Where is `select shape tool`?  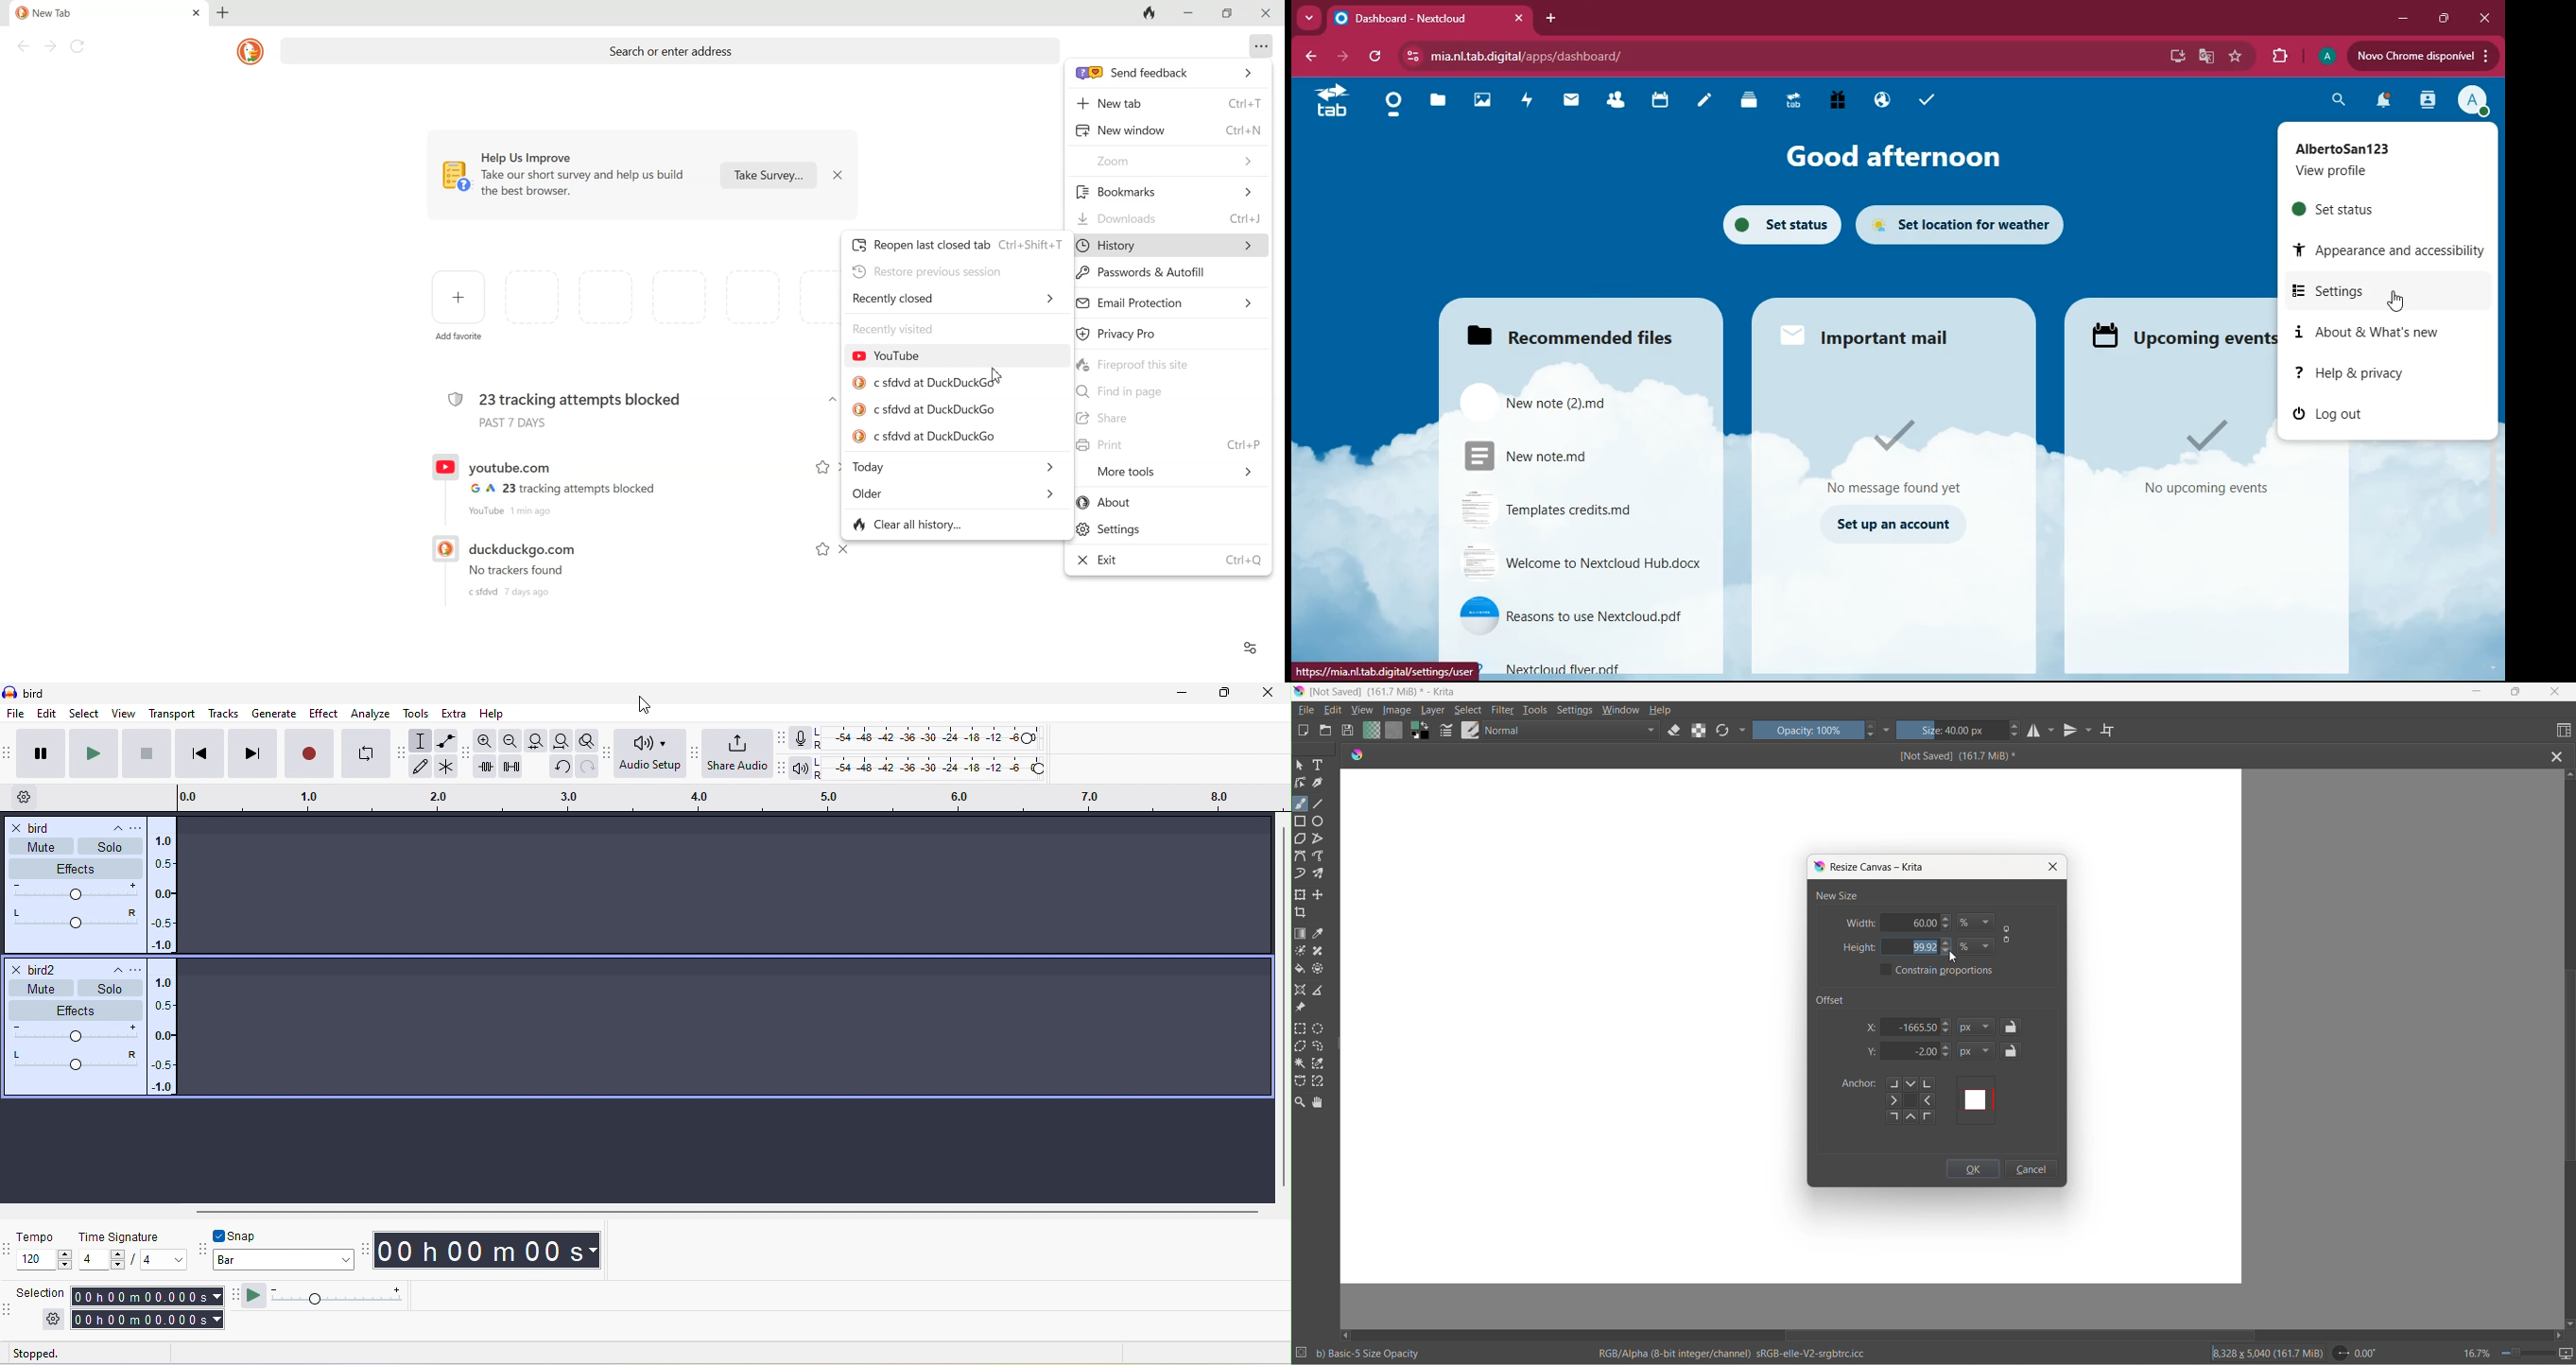
select shape tool is located at coordinates (1300, 766).